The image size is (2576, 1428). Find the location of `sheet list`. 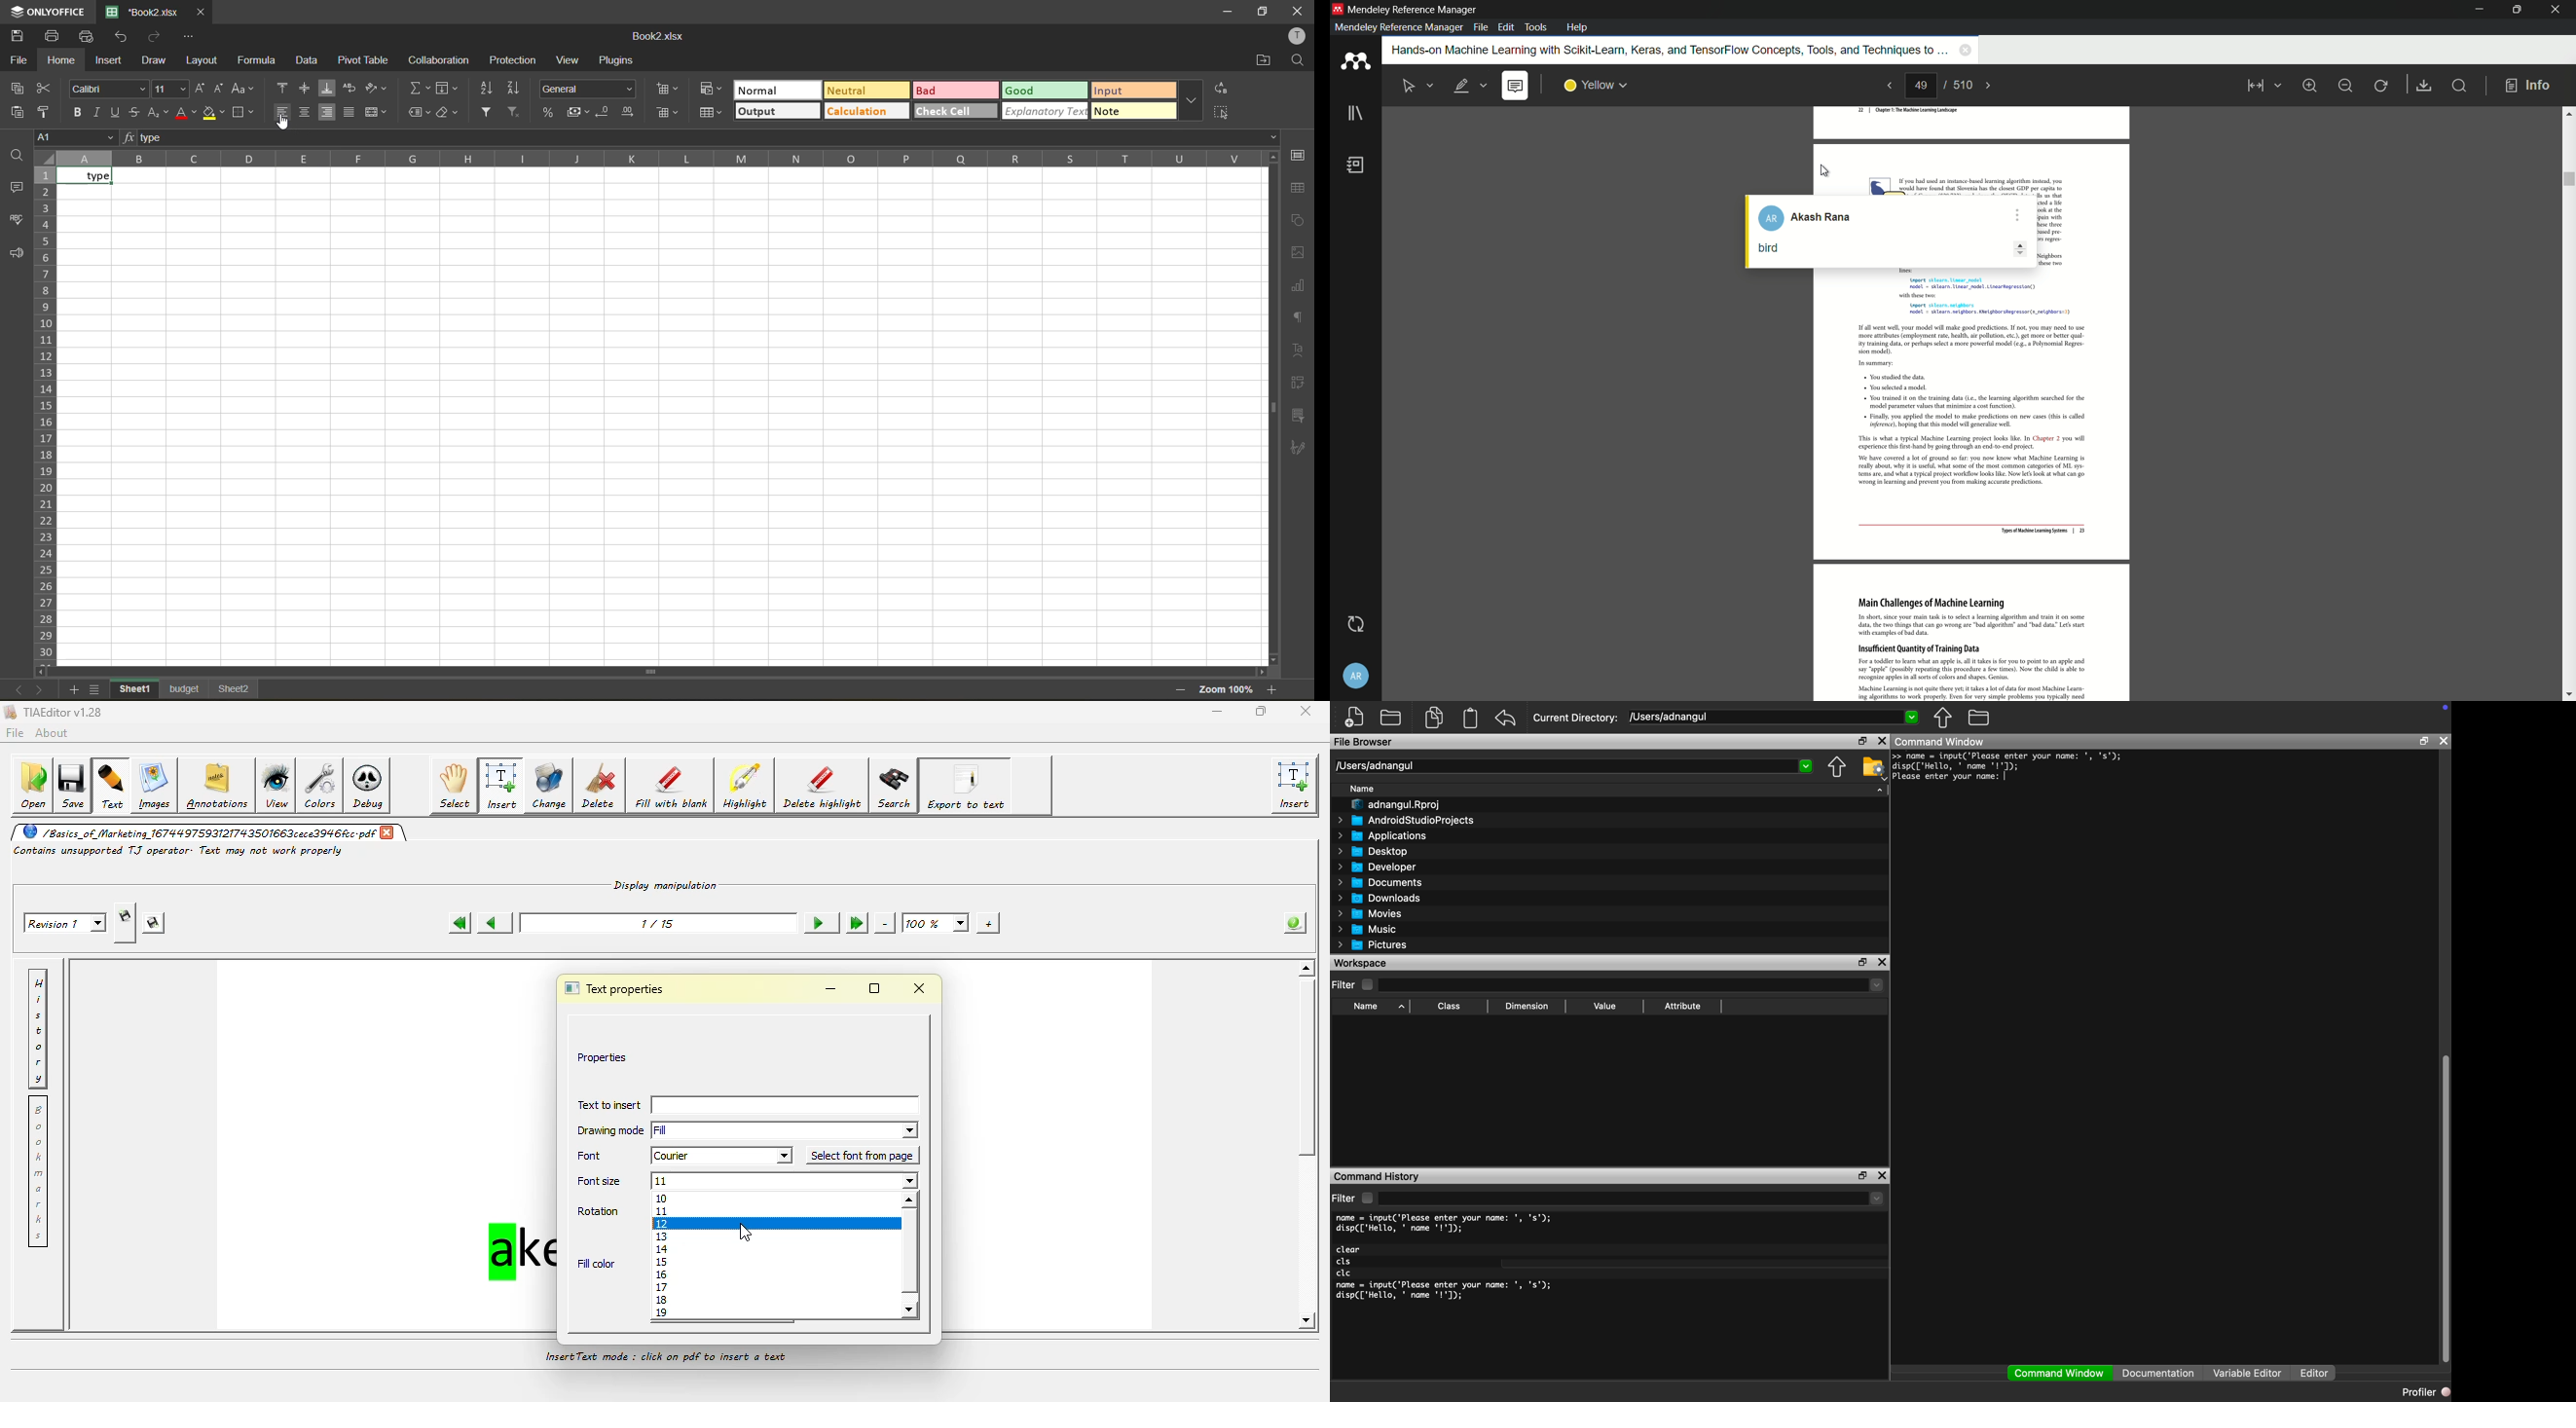

sheet list is located at coordinates (94, 691).